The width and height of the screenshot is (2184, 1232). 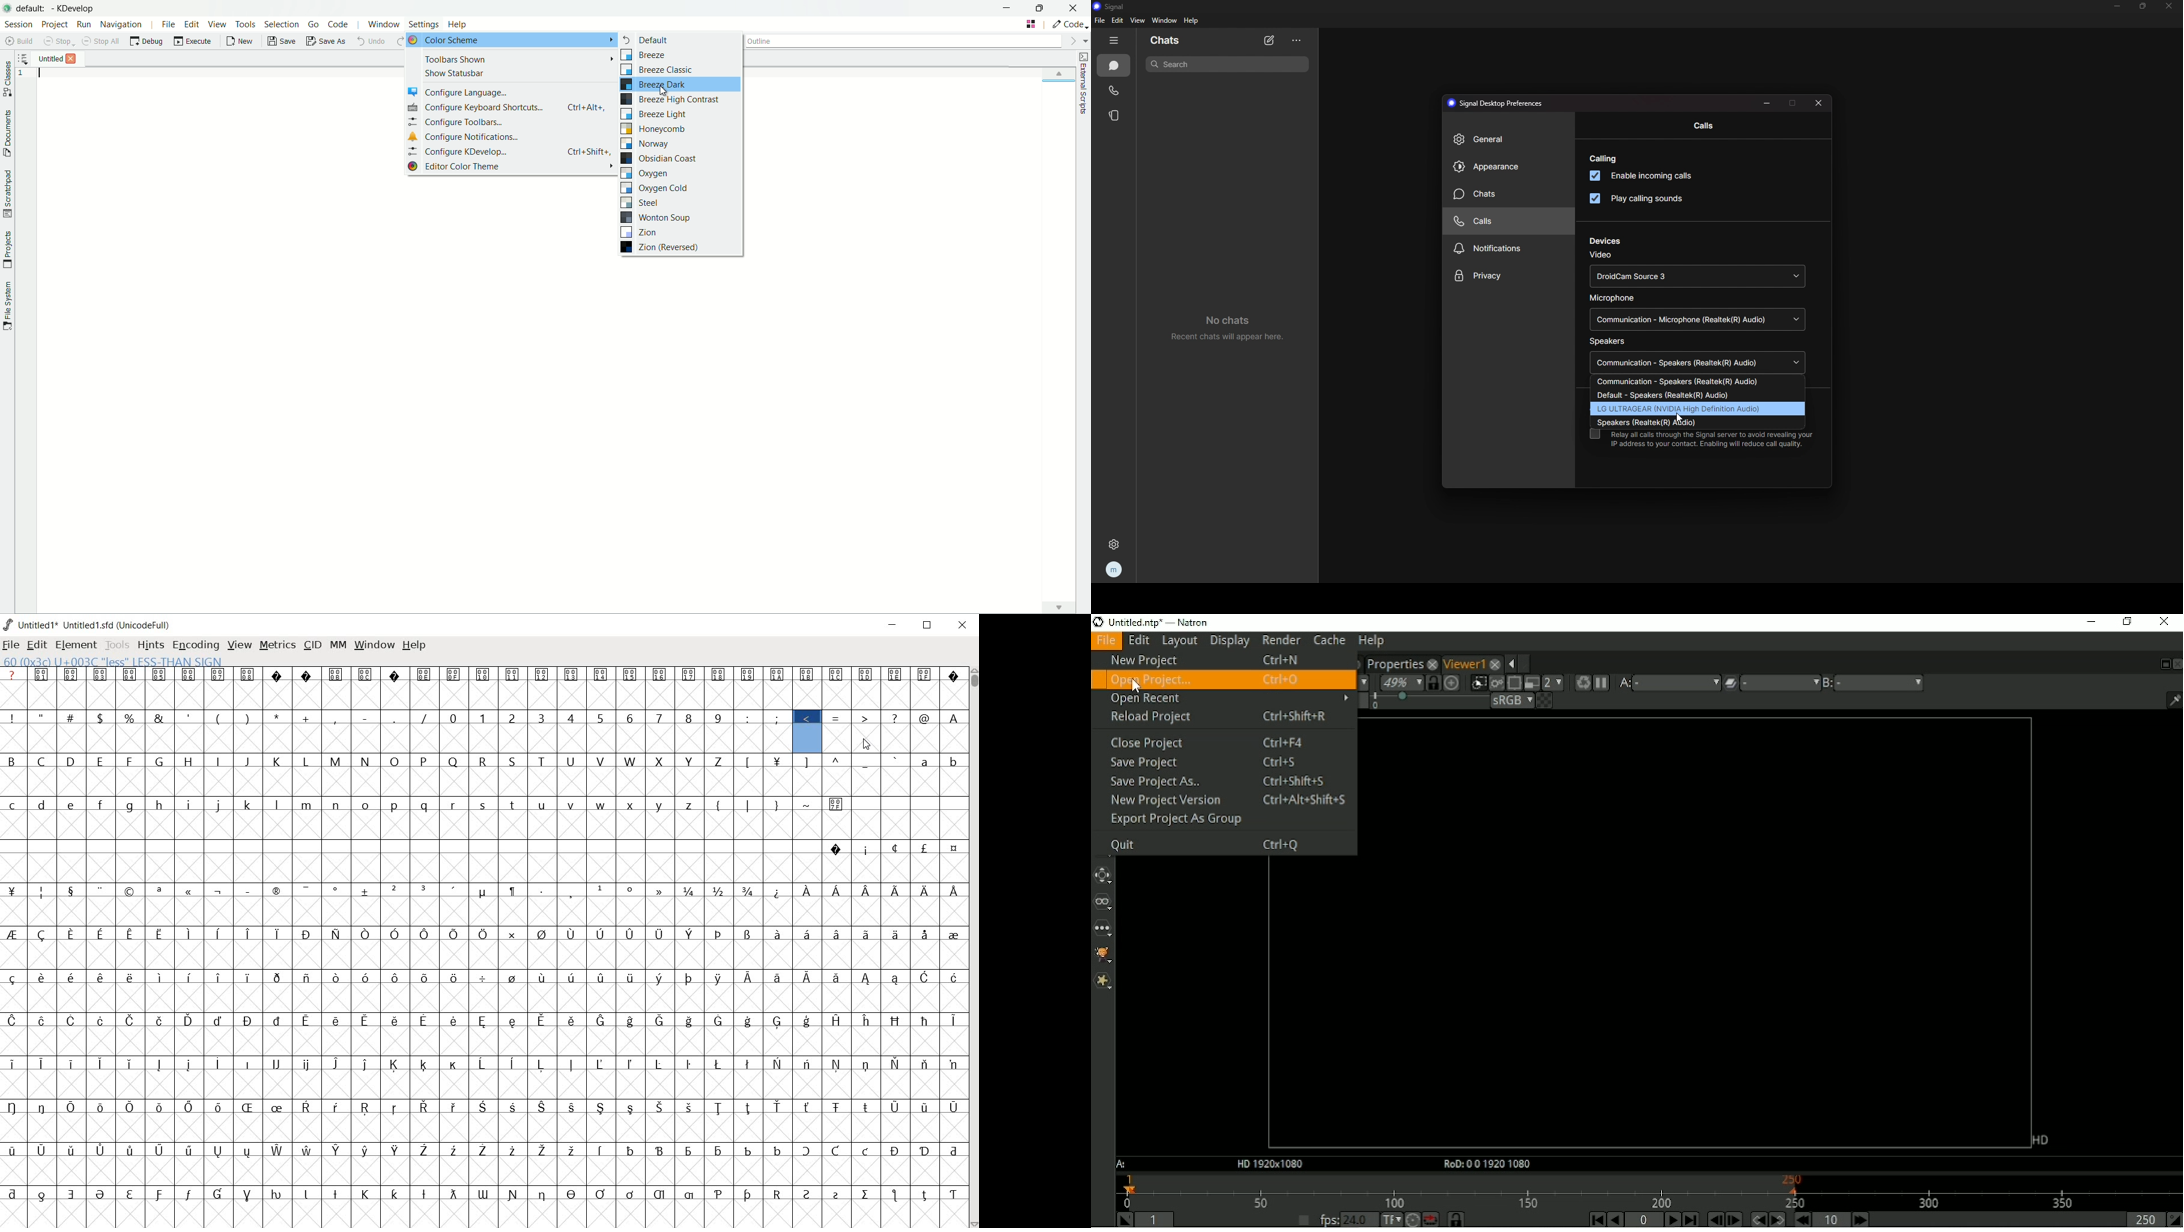 I want to click on cursor, so click(x=664, y=87).